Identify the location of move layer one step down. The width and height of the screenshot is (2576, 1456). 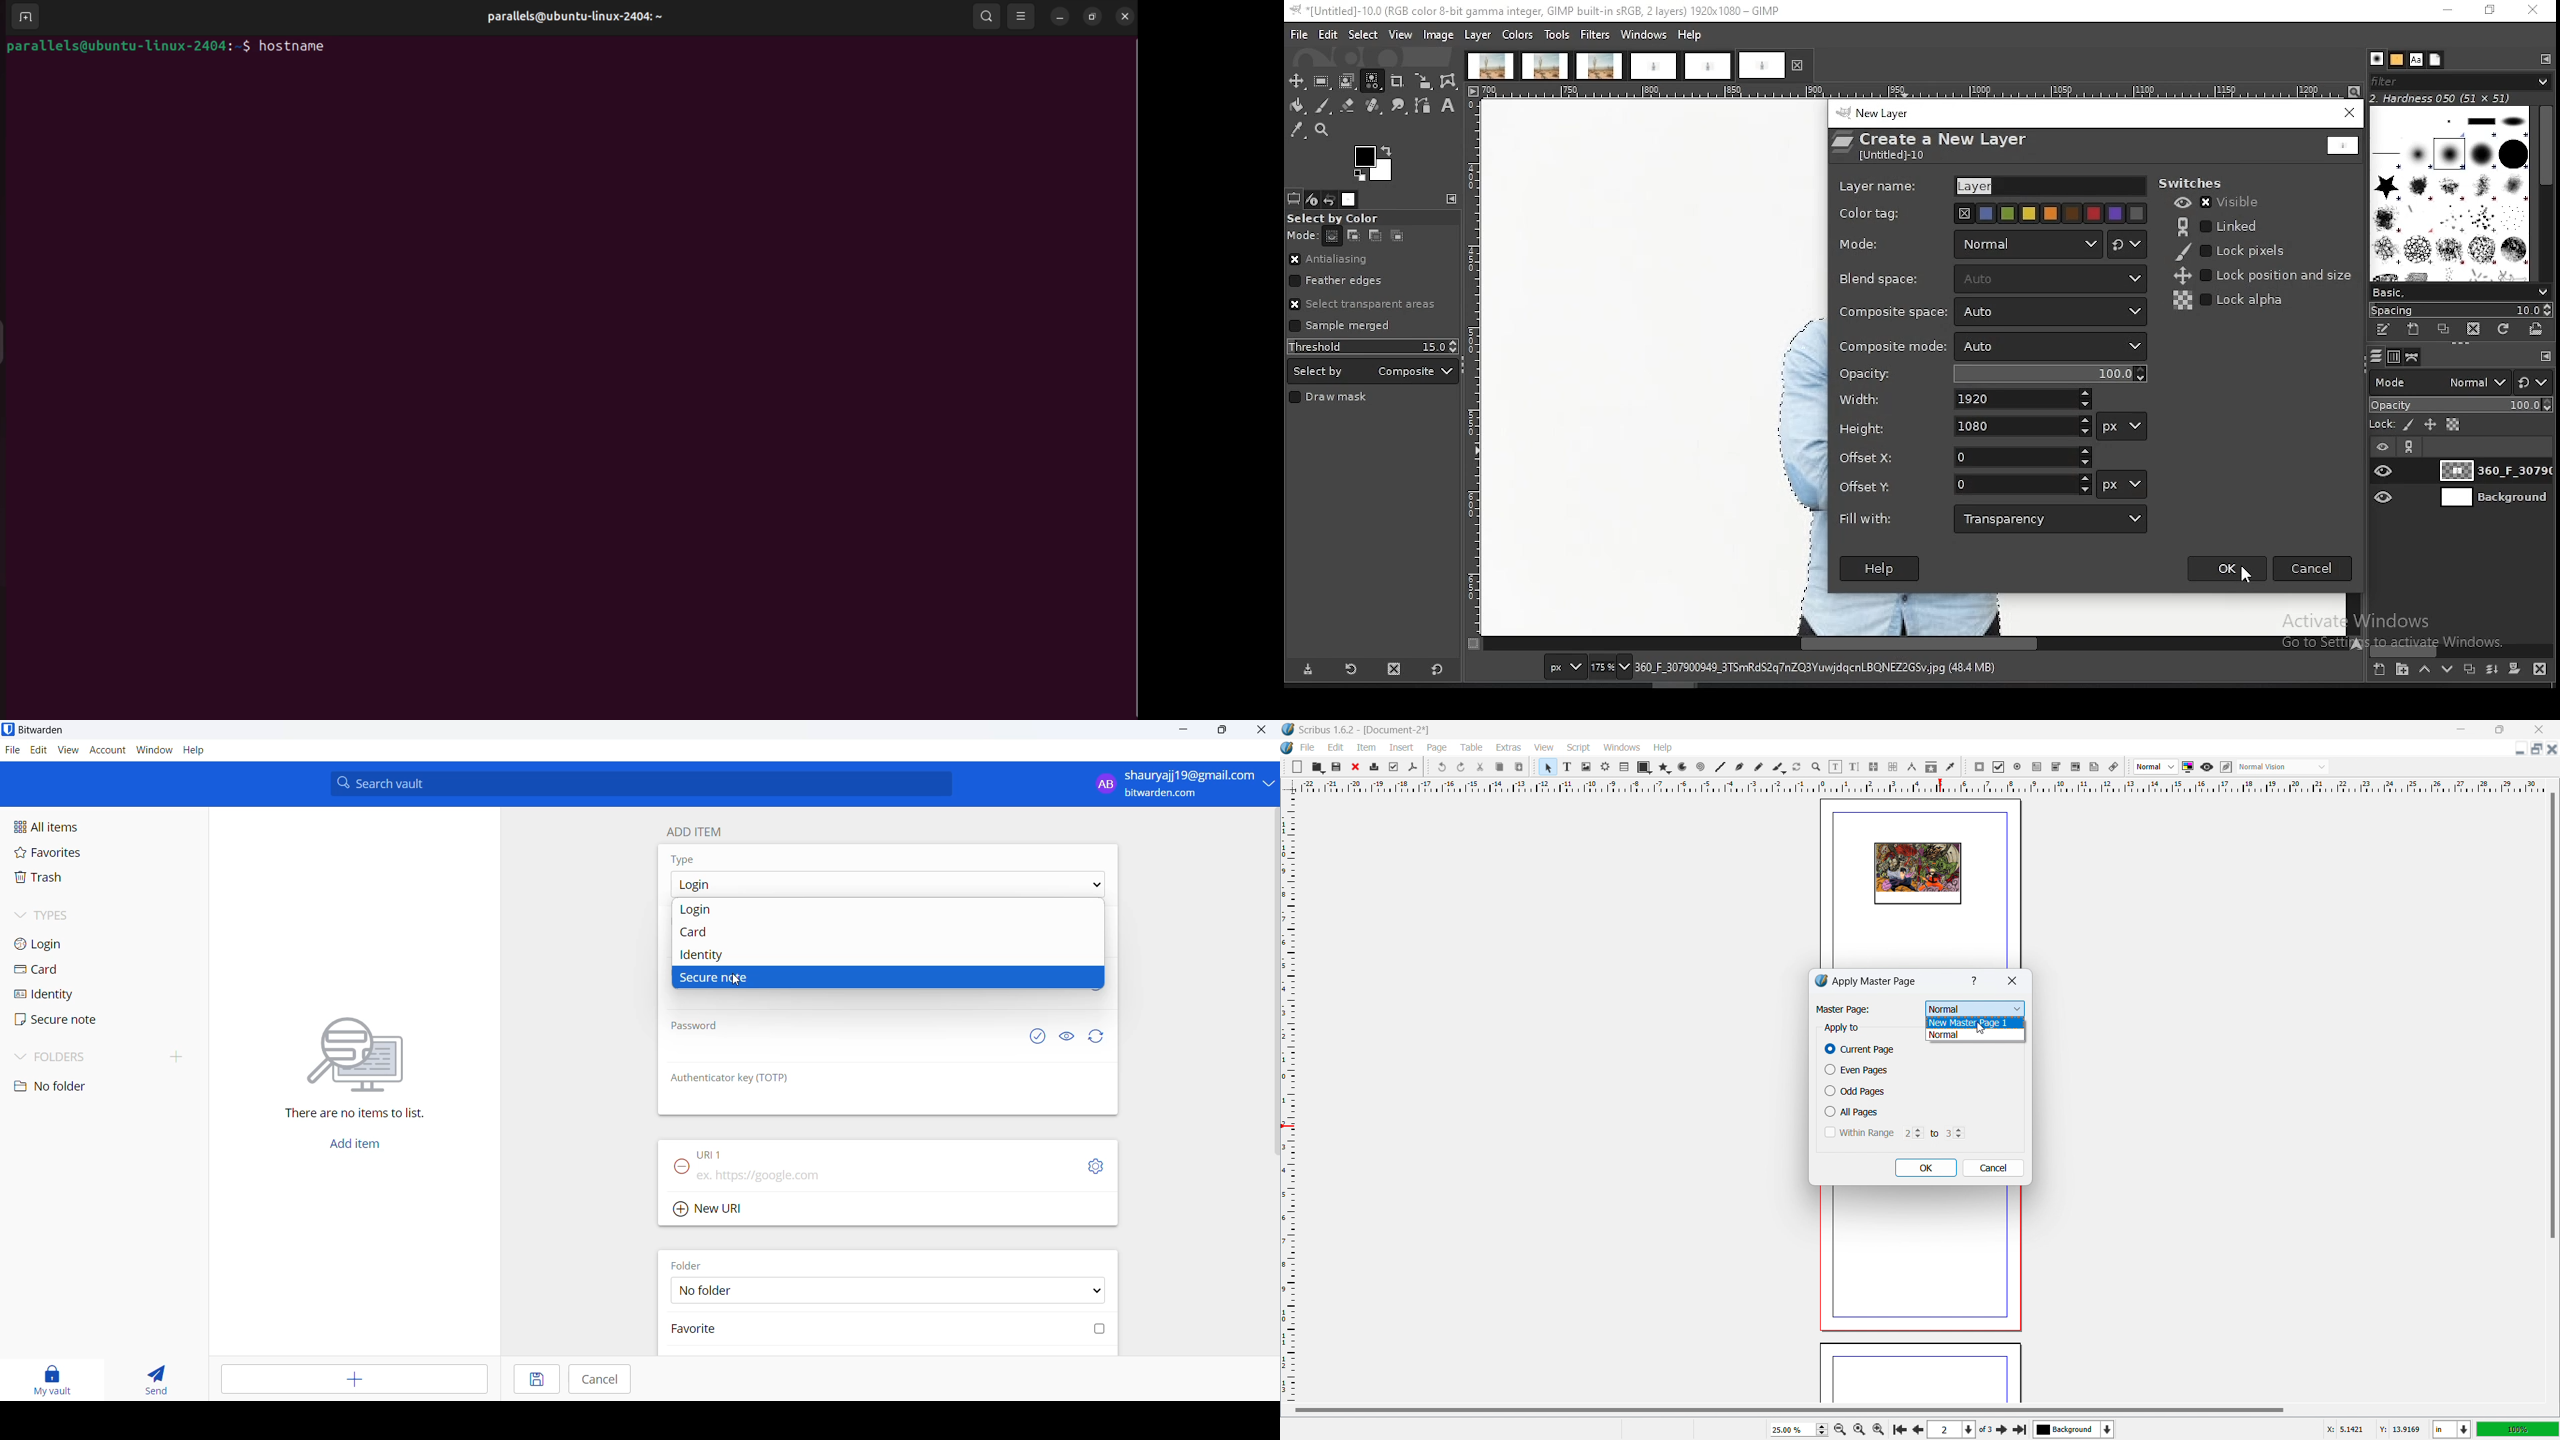
(2444, 669).